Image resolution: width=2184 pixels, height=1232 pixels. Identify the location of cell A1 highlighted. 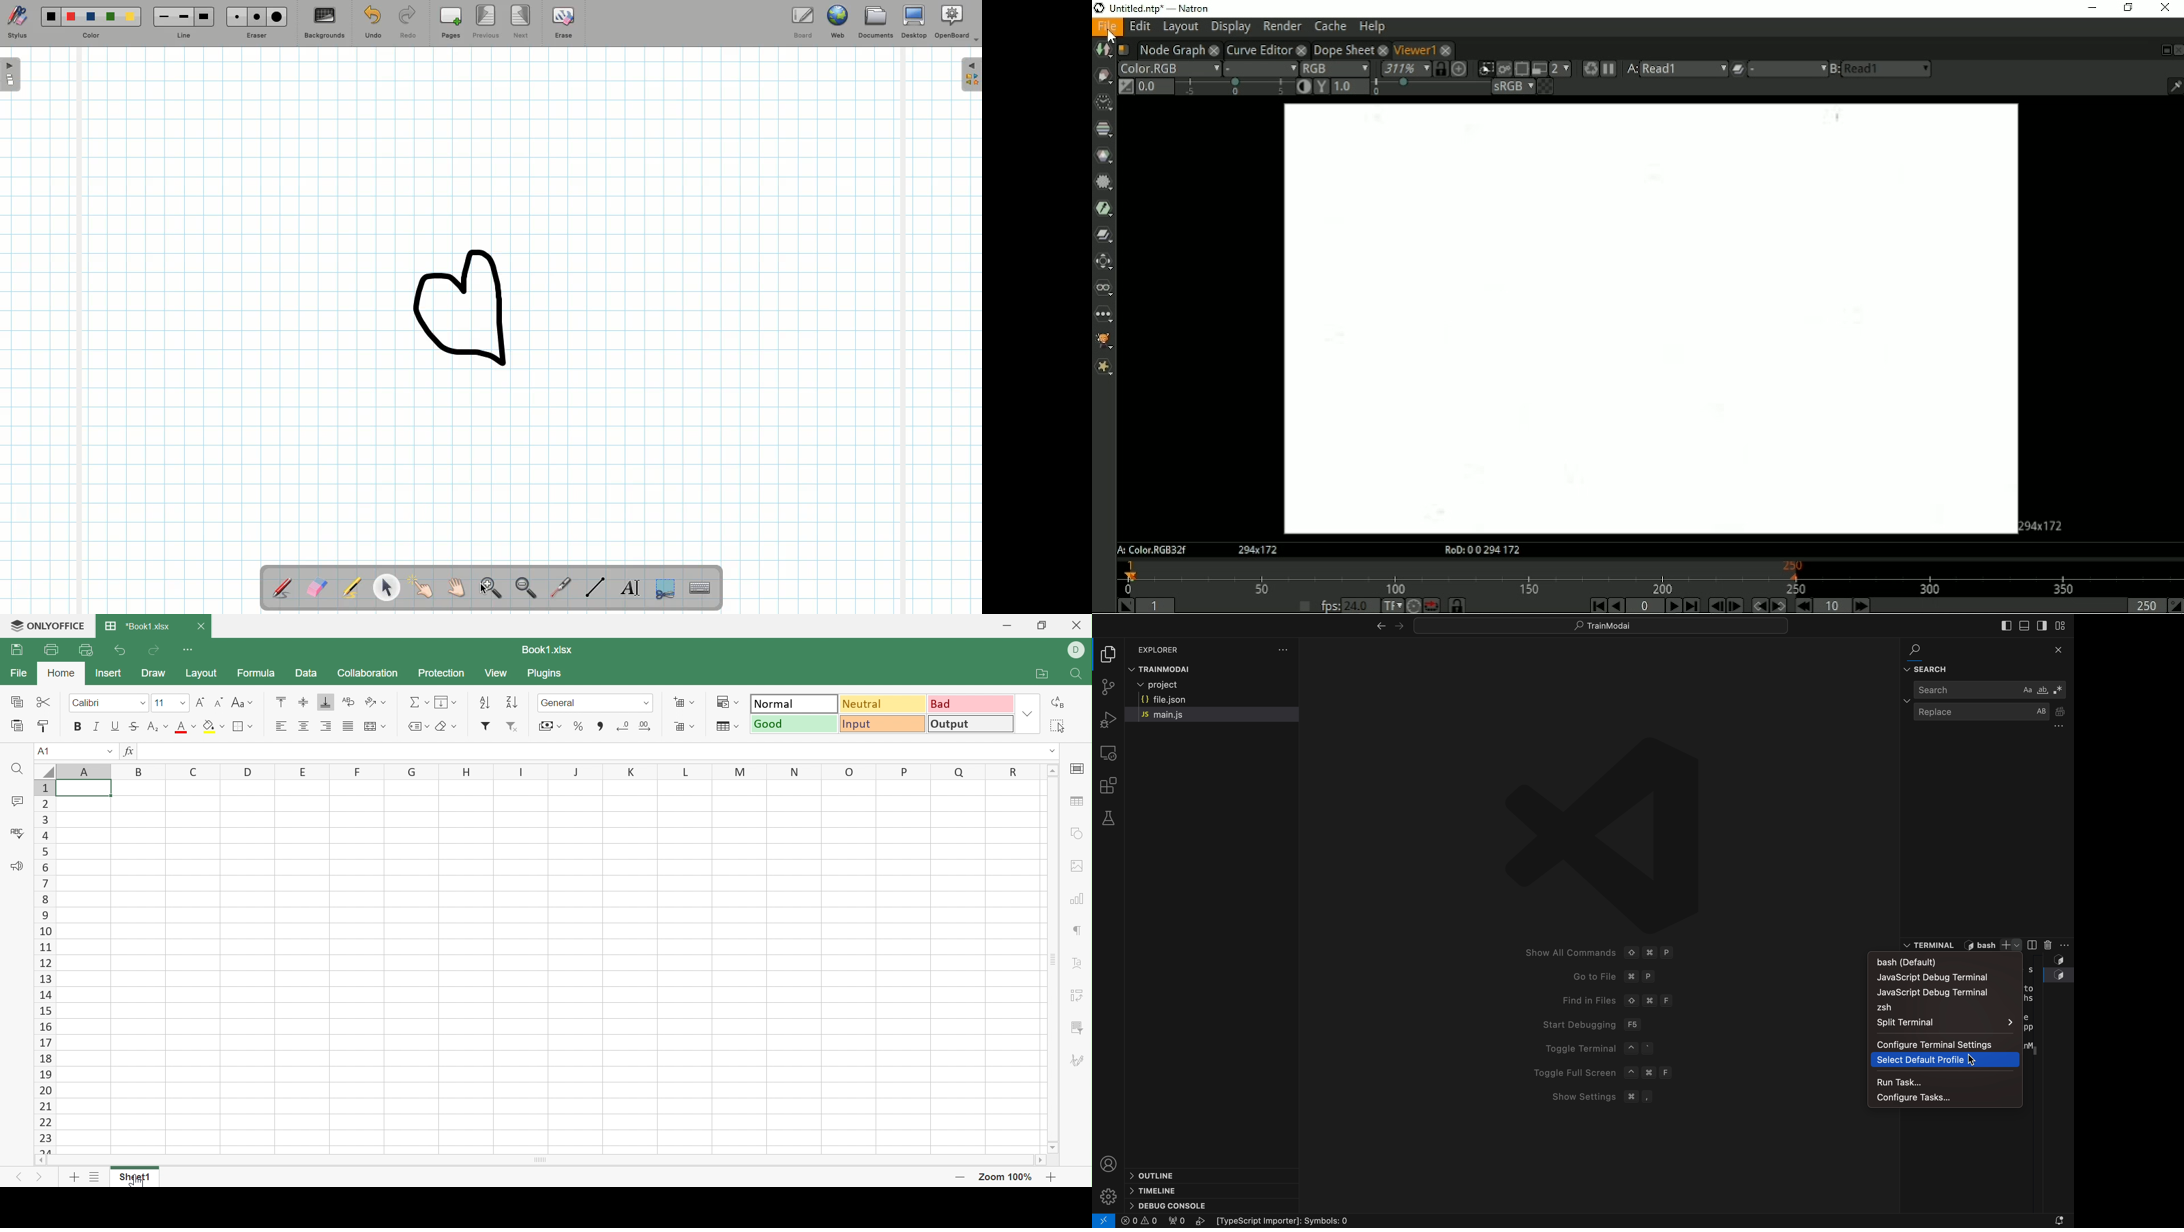
(90, 793).